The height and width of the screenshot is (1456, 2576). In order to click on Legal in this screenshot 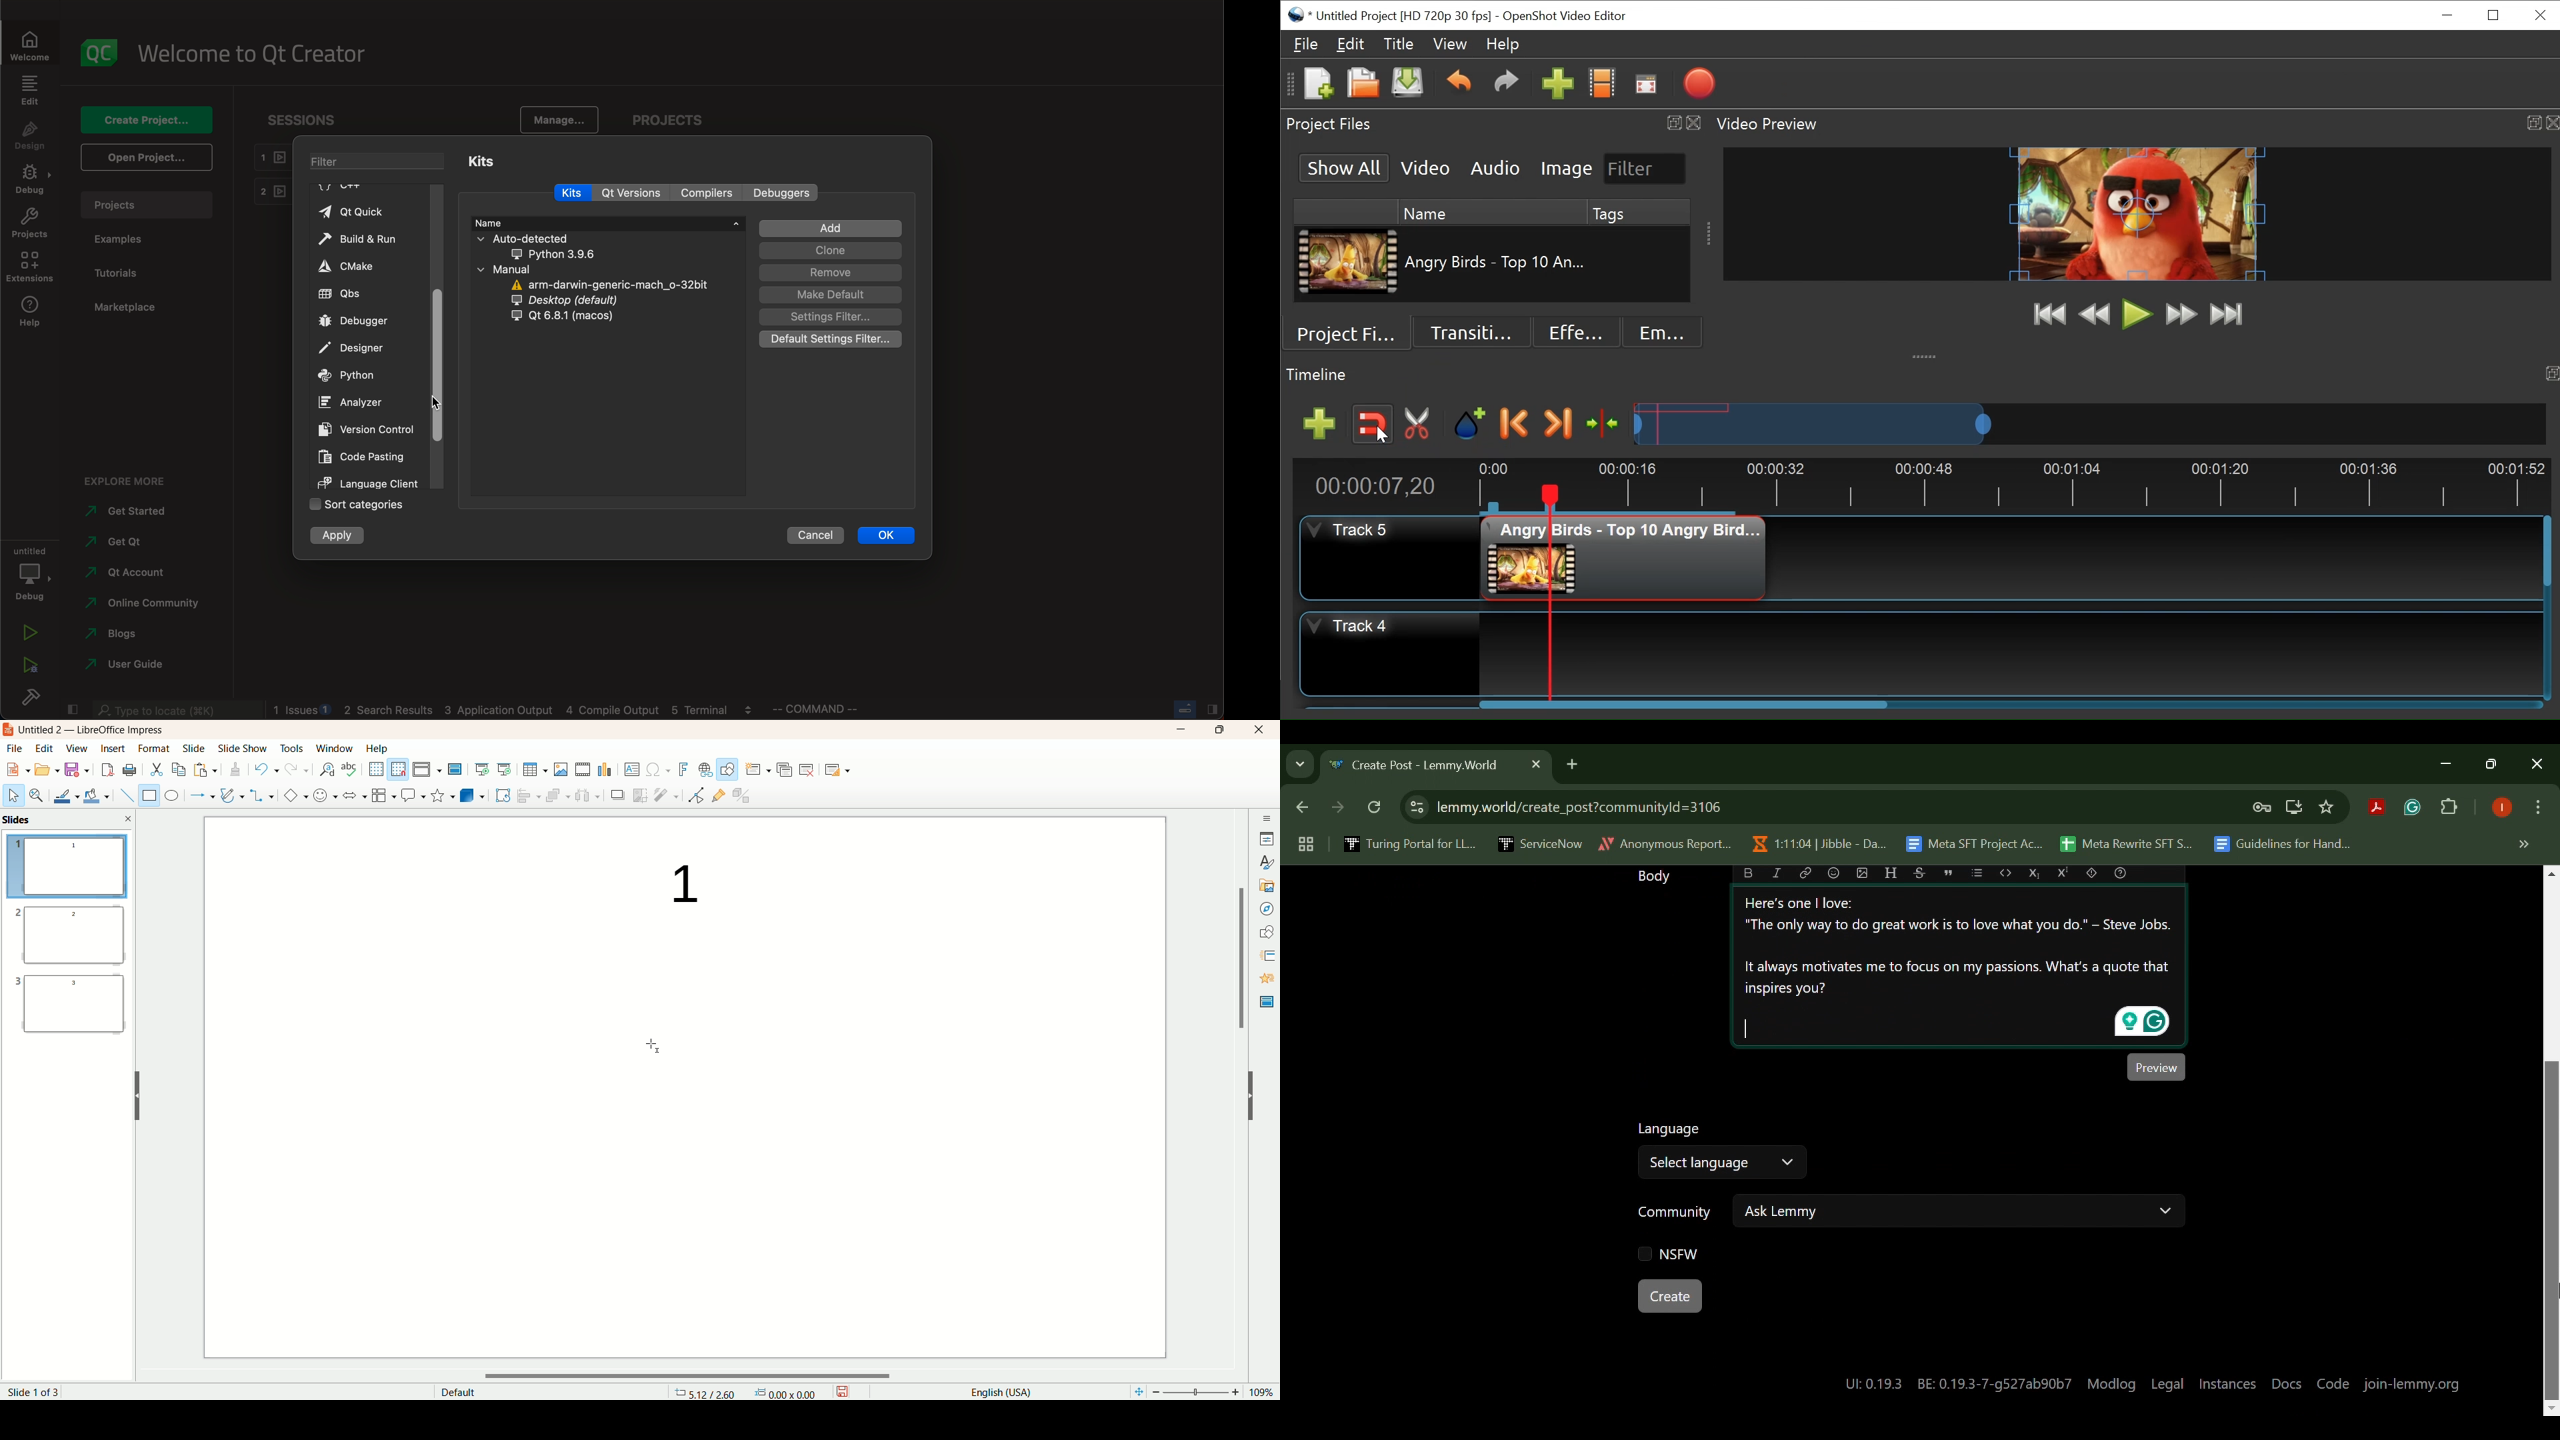, I will do `click(2168, 1381)`.